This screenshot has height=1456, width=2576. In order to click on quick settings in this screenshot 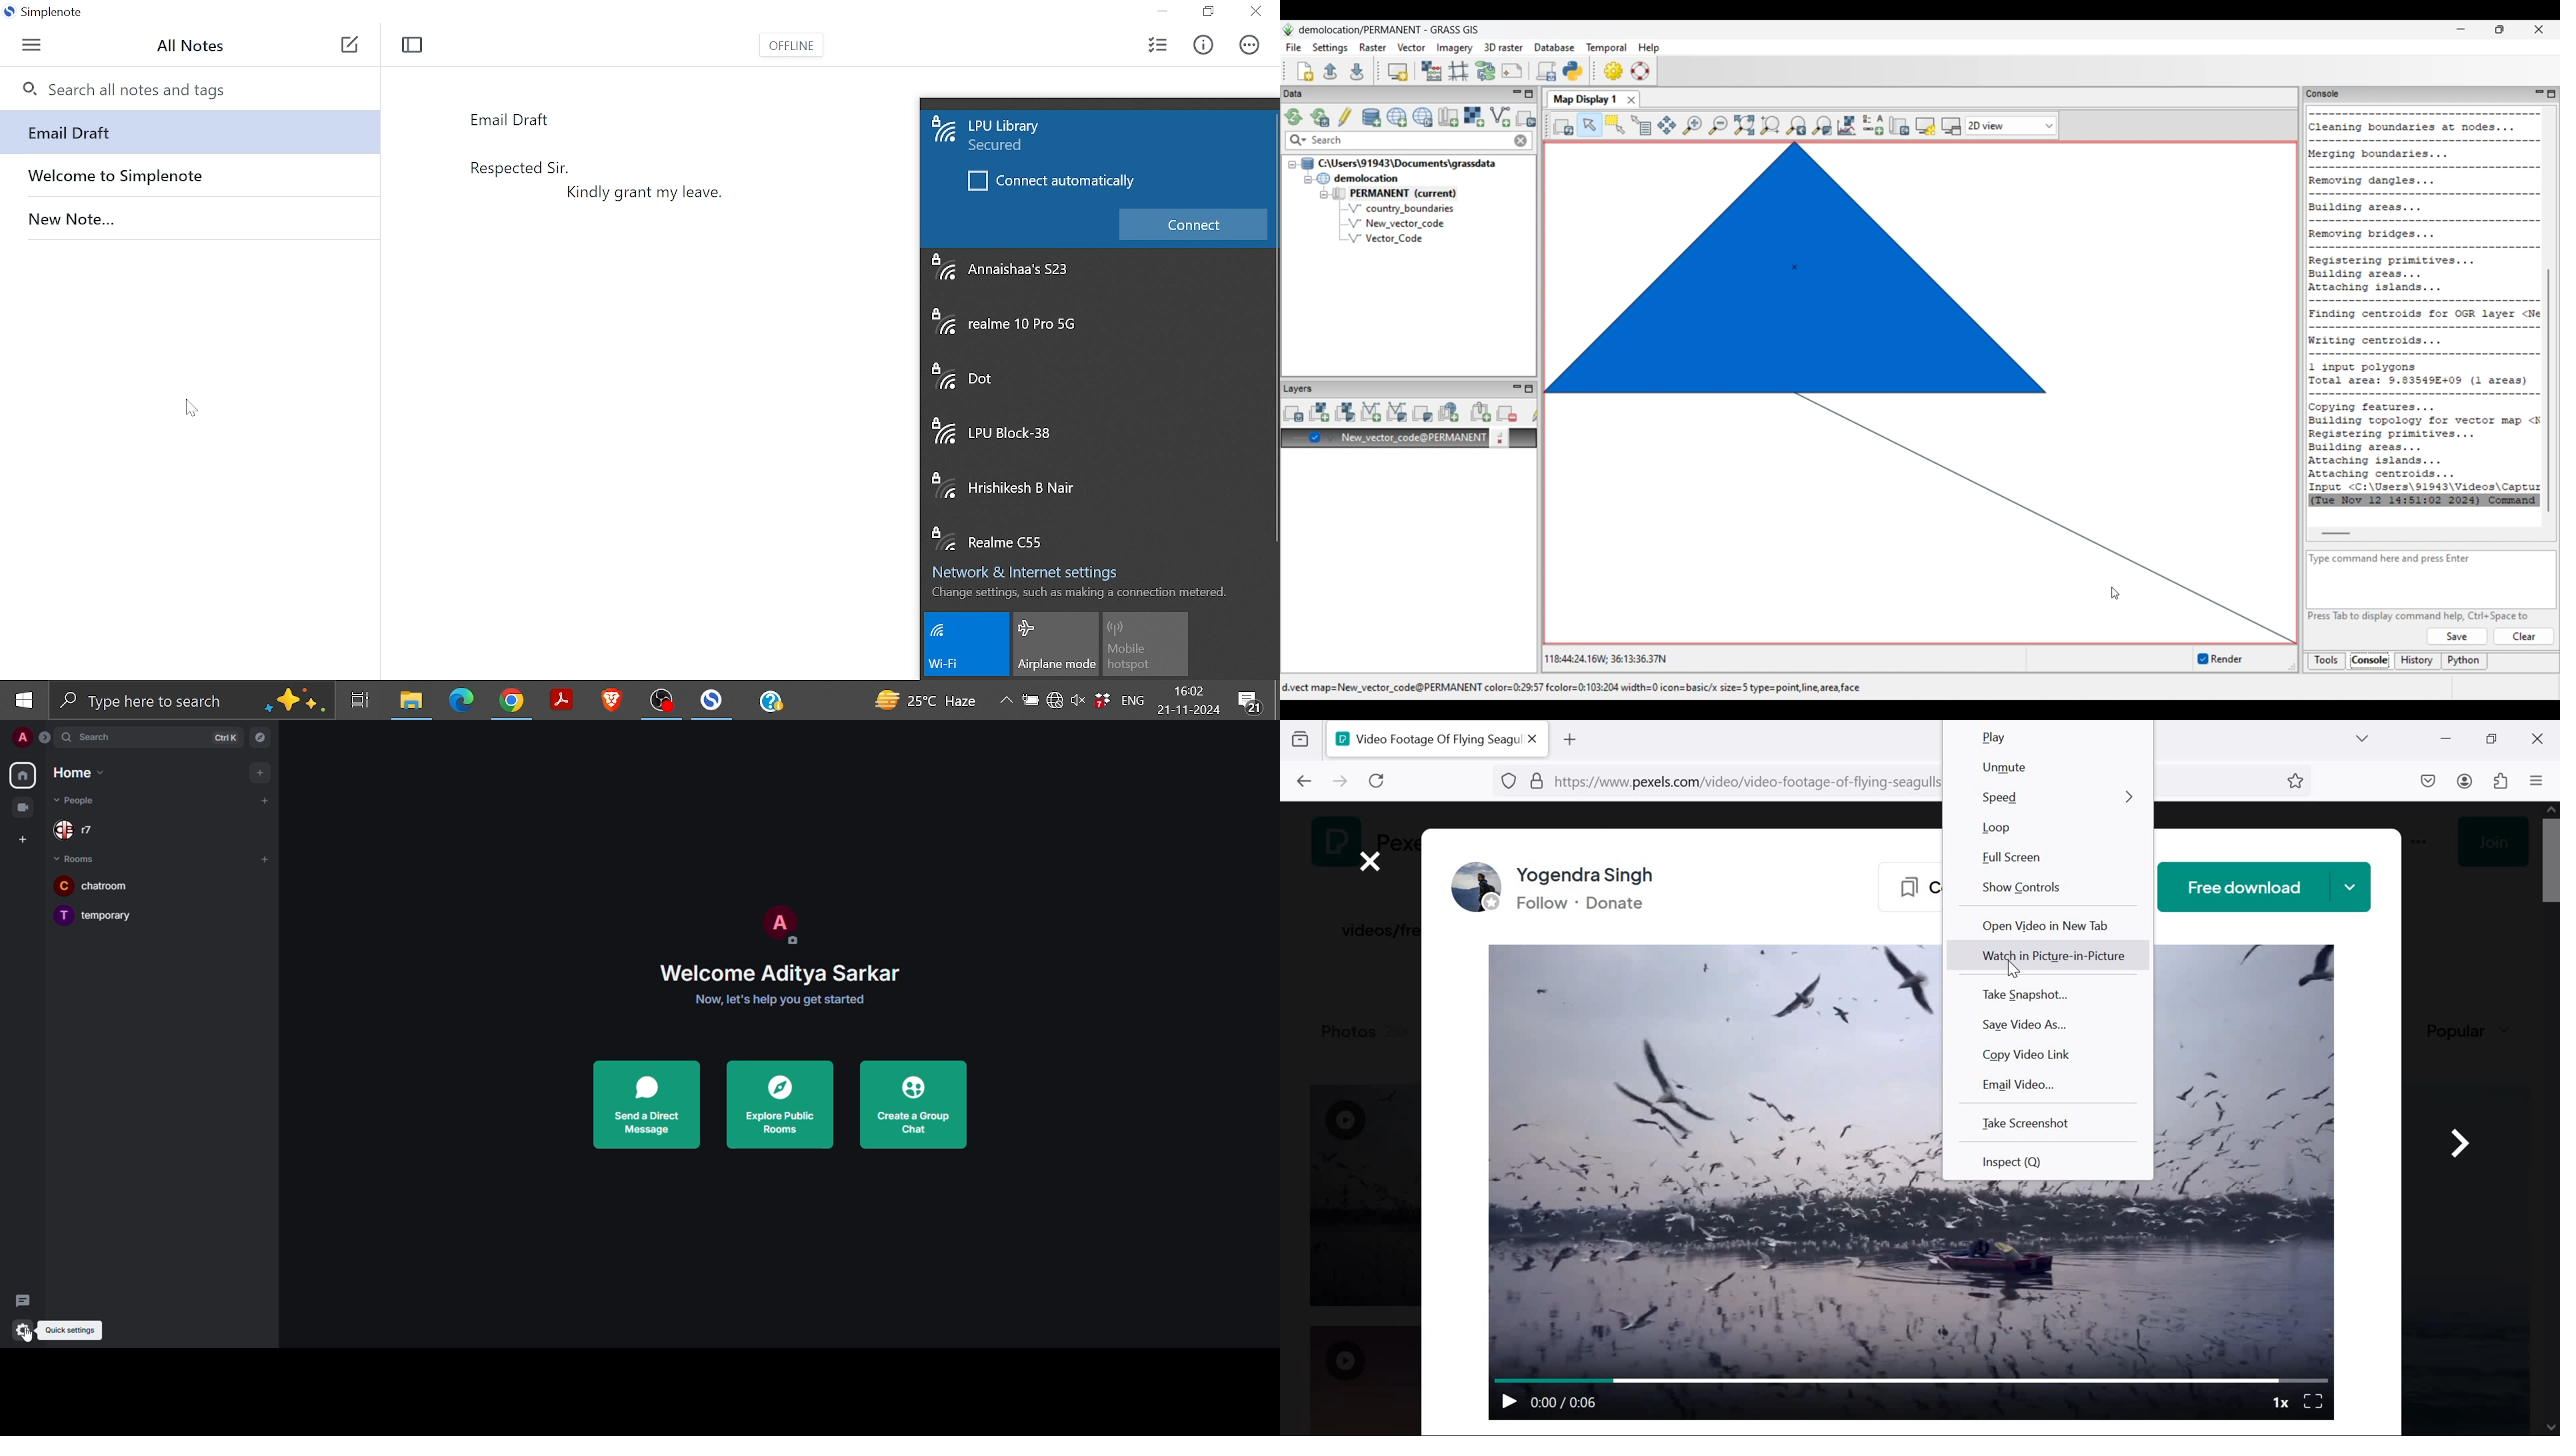, I will do `click(69, 1329)`.